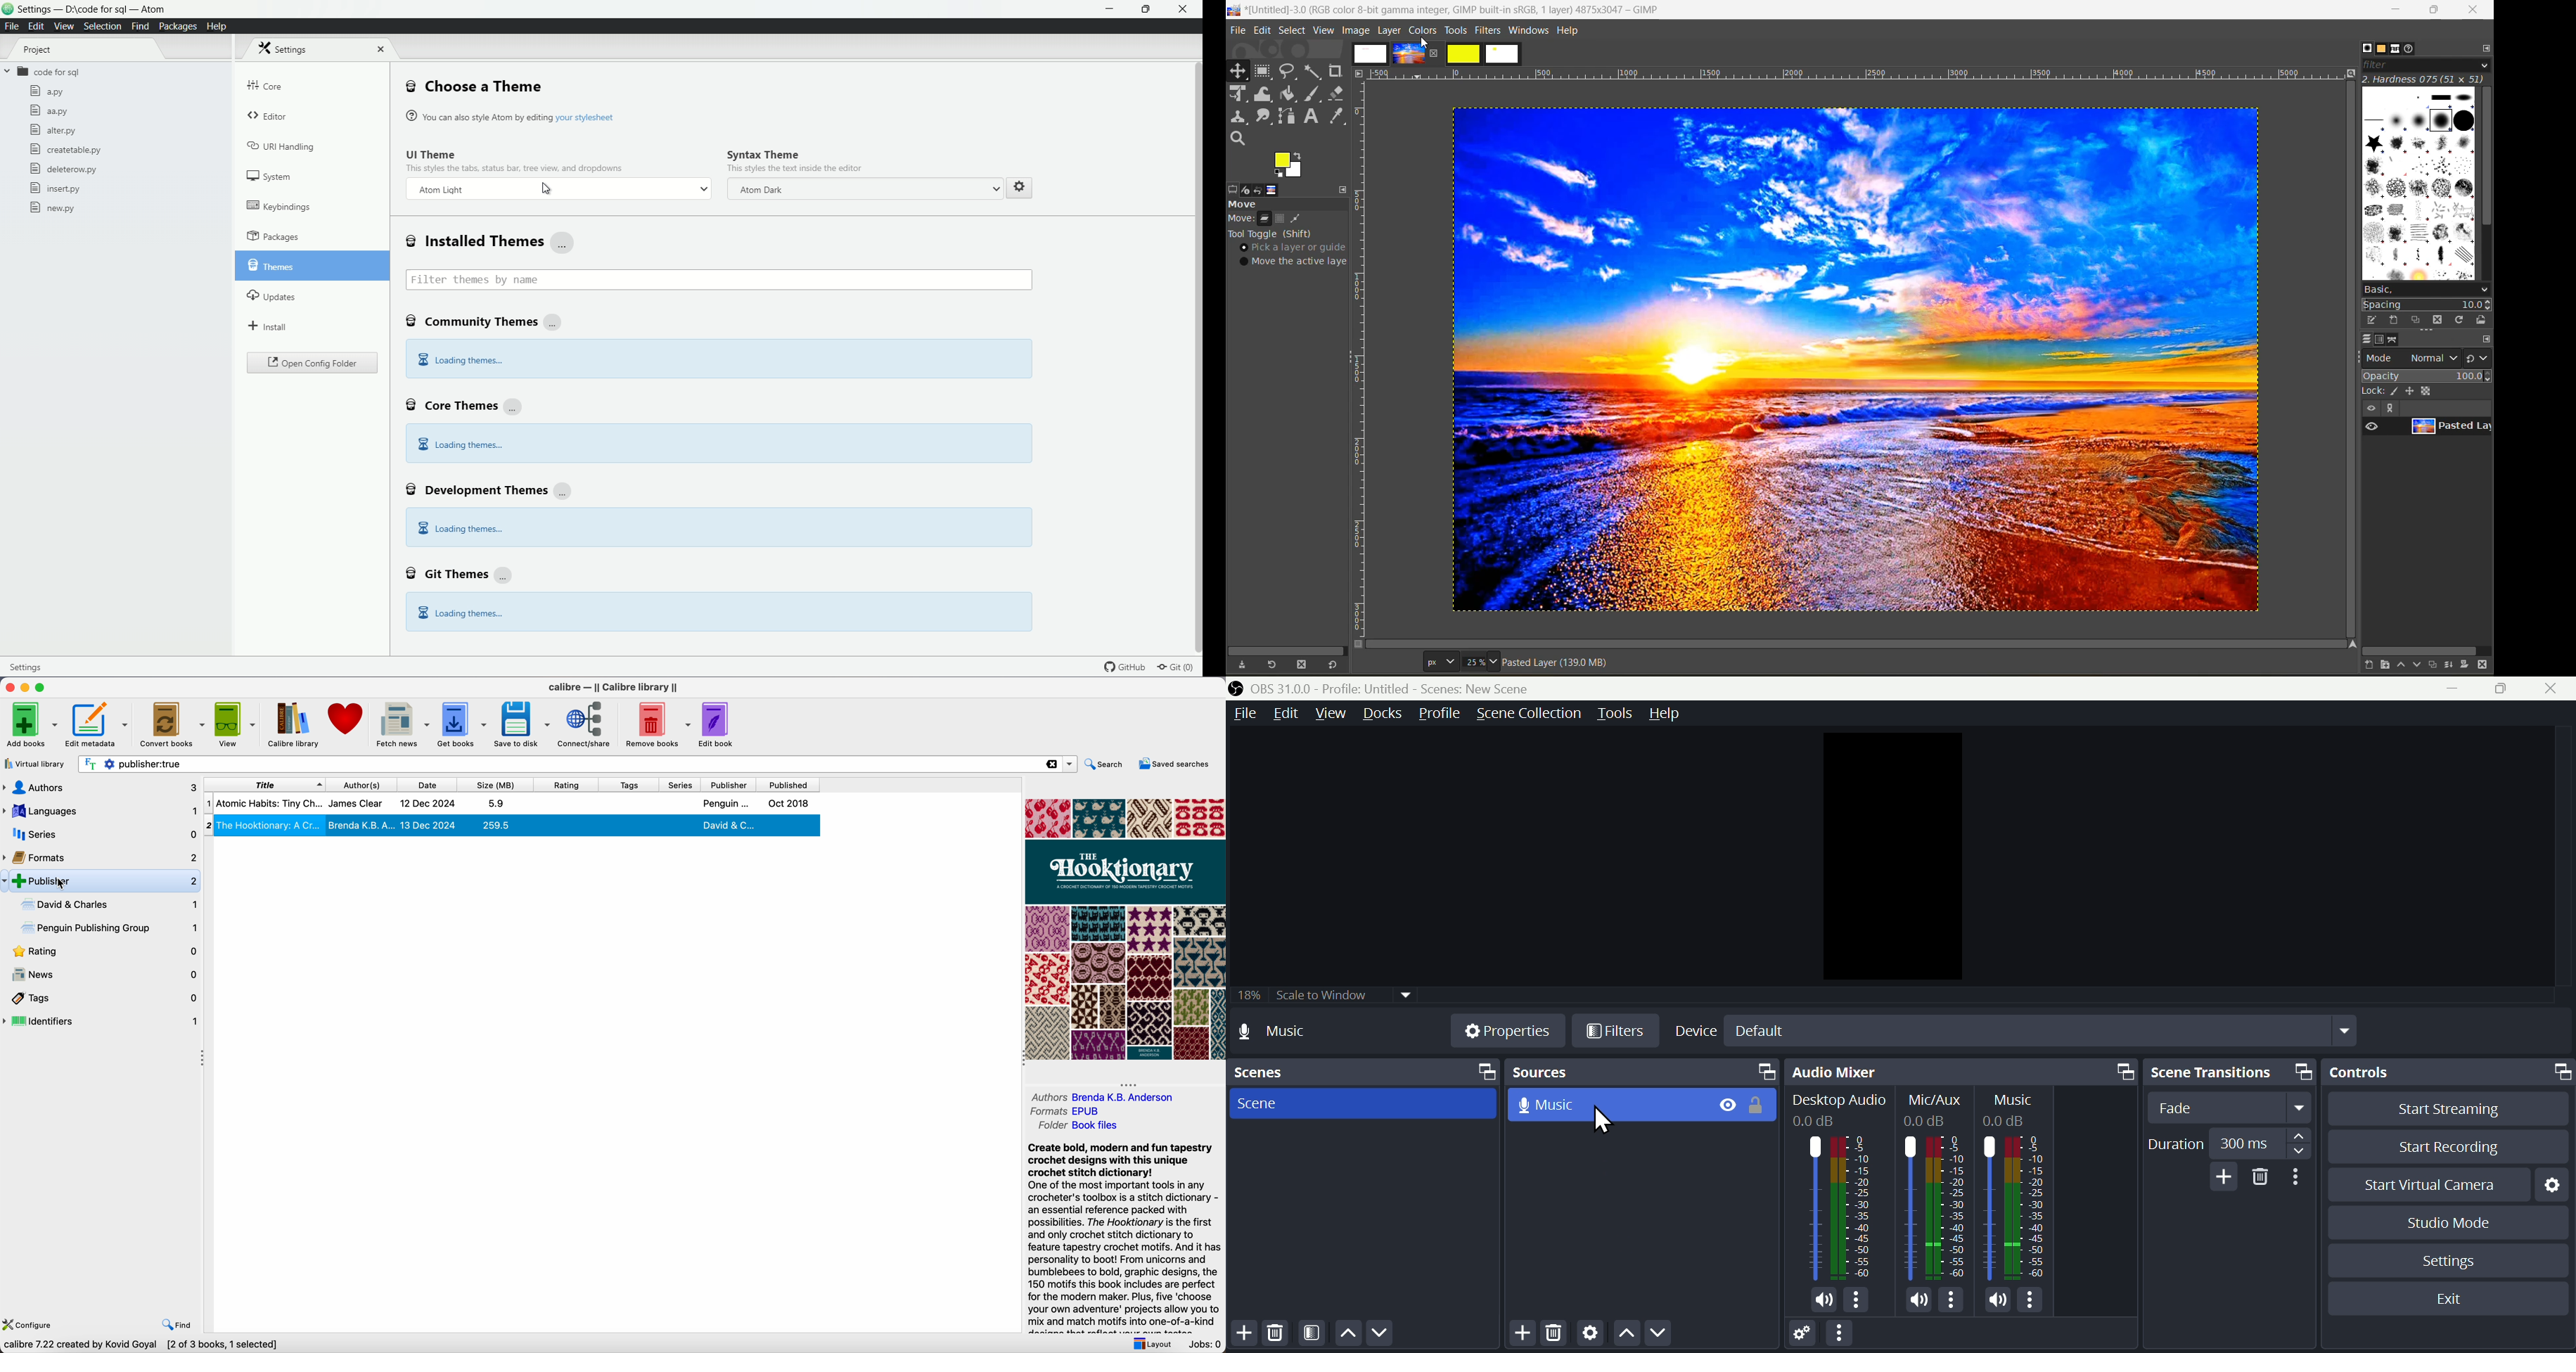  What do you see at coordinates (1314, 1333) in the screenshot?
I see `Felters` at bounding box center [1314, 1333].